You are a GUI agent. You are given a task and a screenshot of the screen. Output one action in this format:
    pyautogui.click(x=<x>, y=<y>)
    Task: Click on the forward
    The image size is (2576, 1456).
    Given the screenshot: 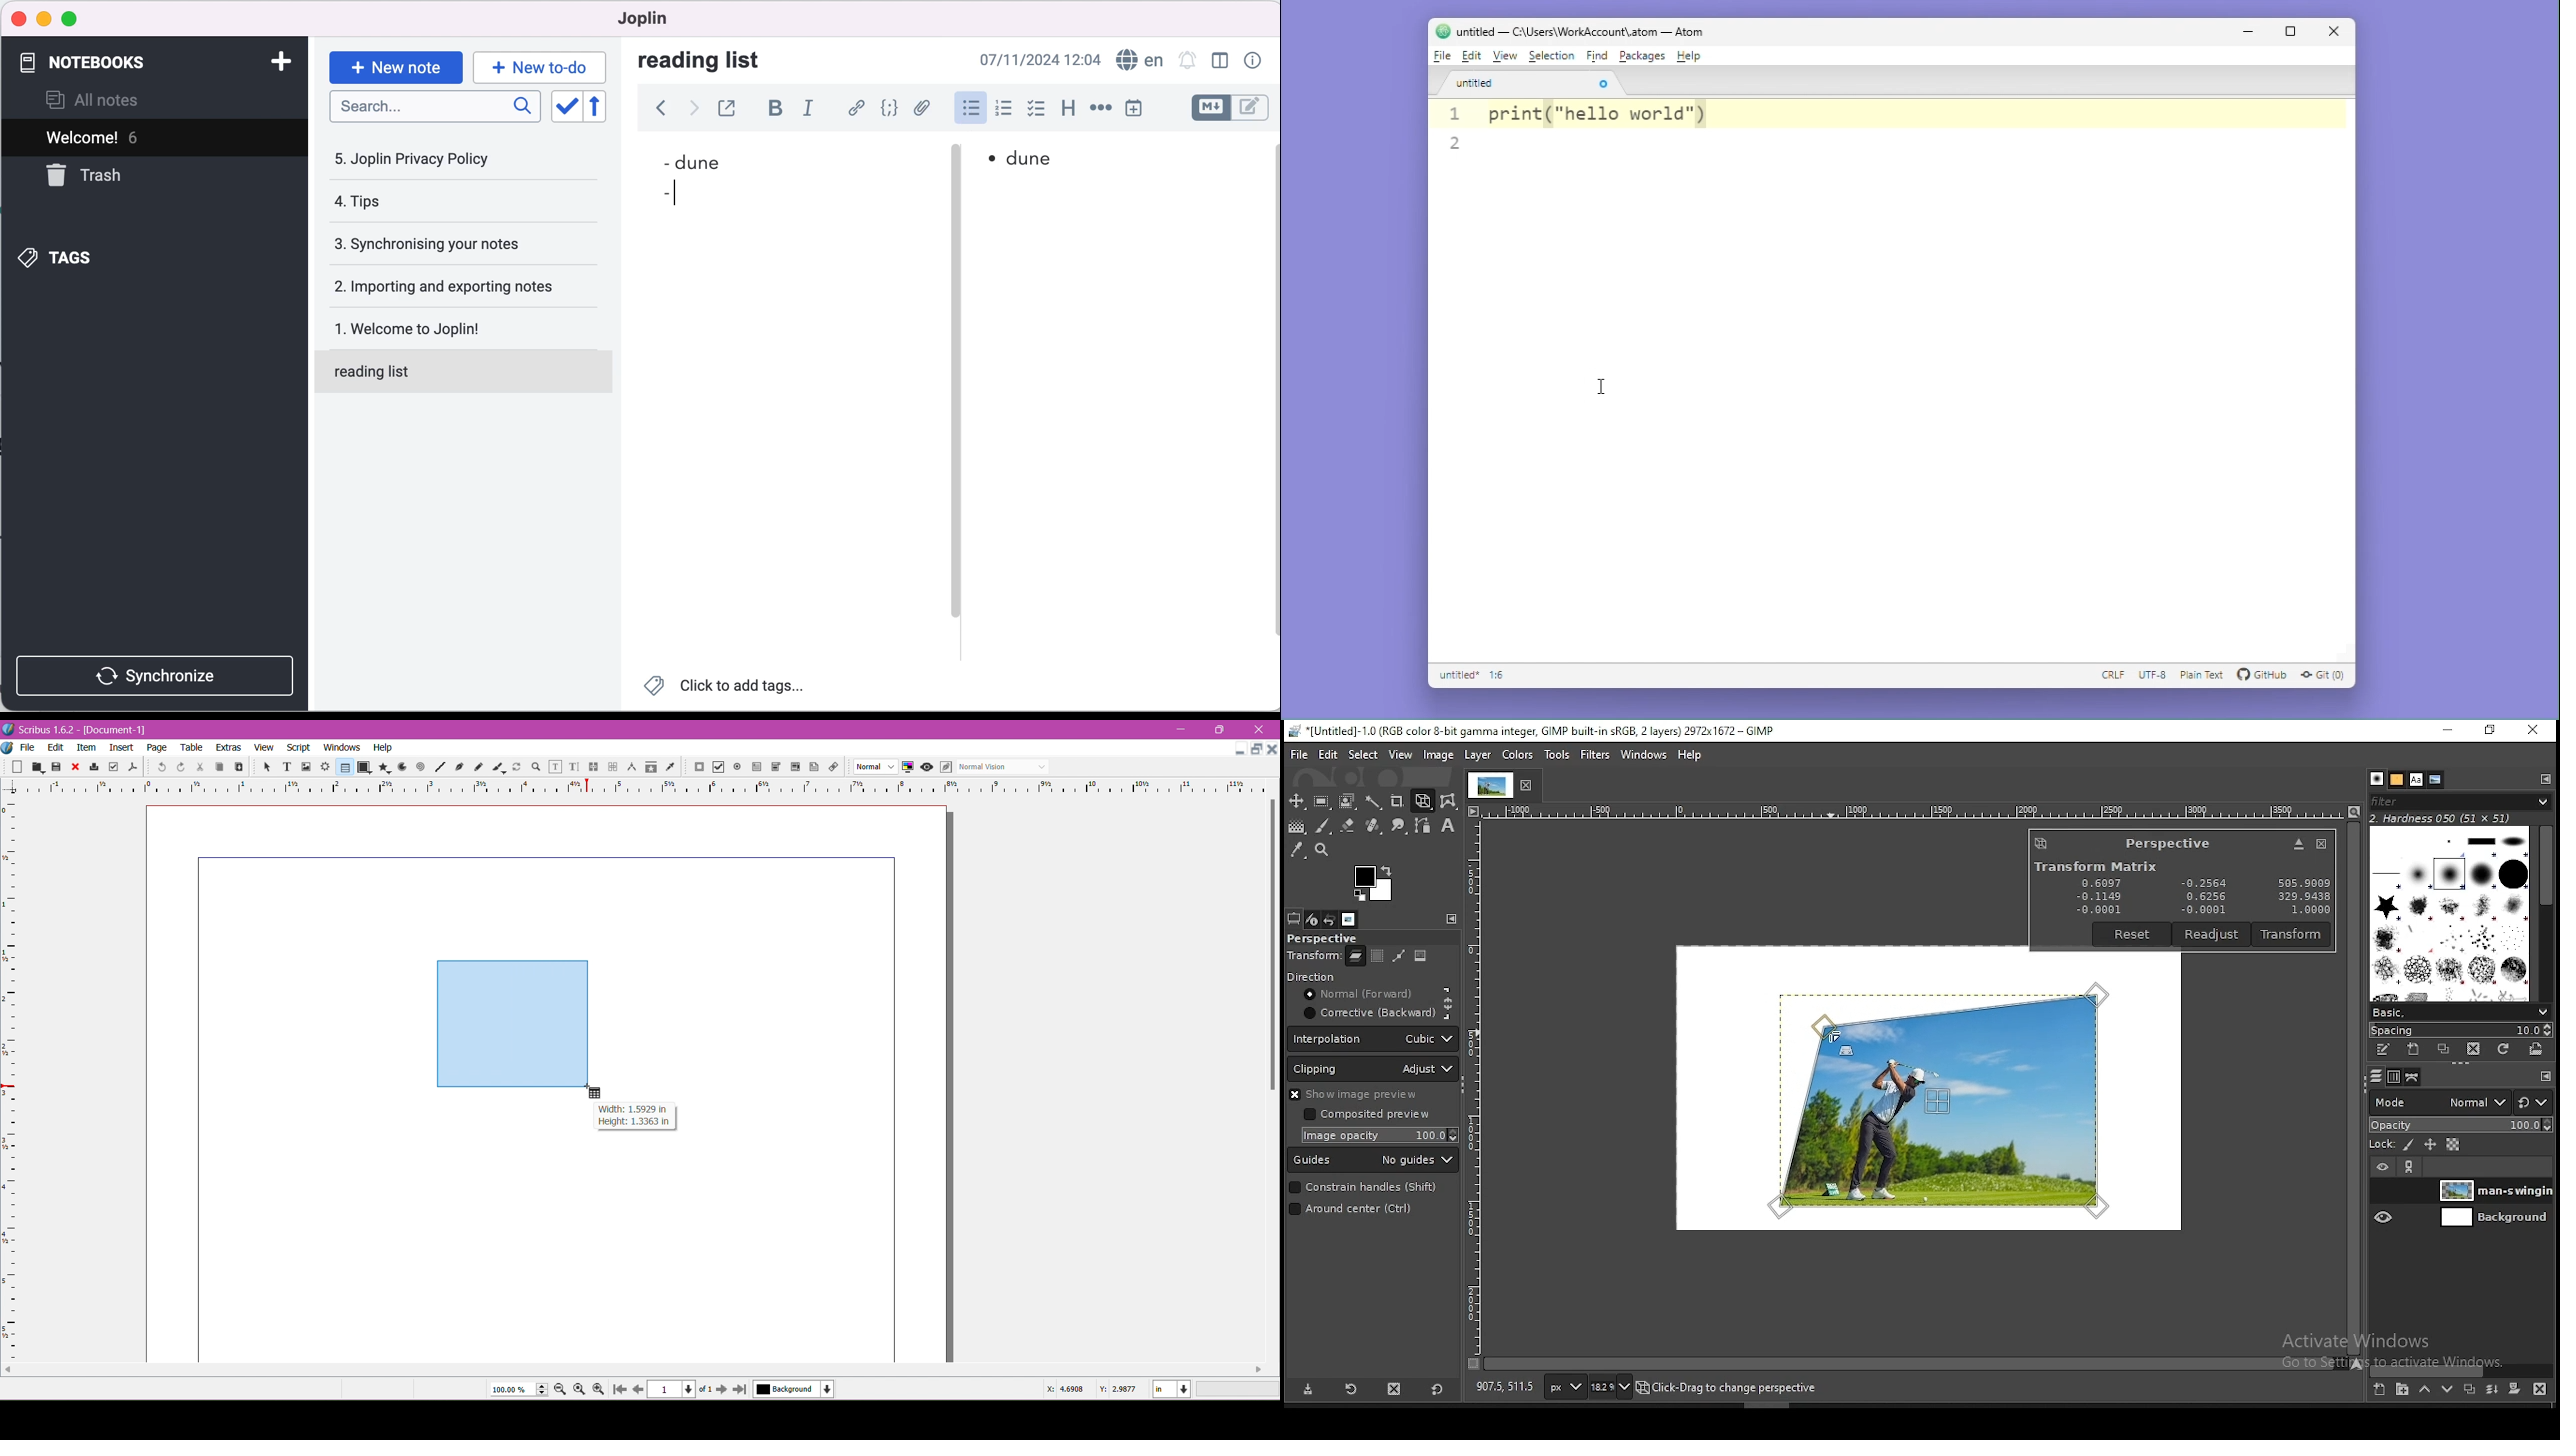 What is the action you would take?
    pyautogui.click(x=694, y=108)
    